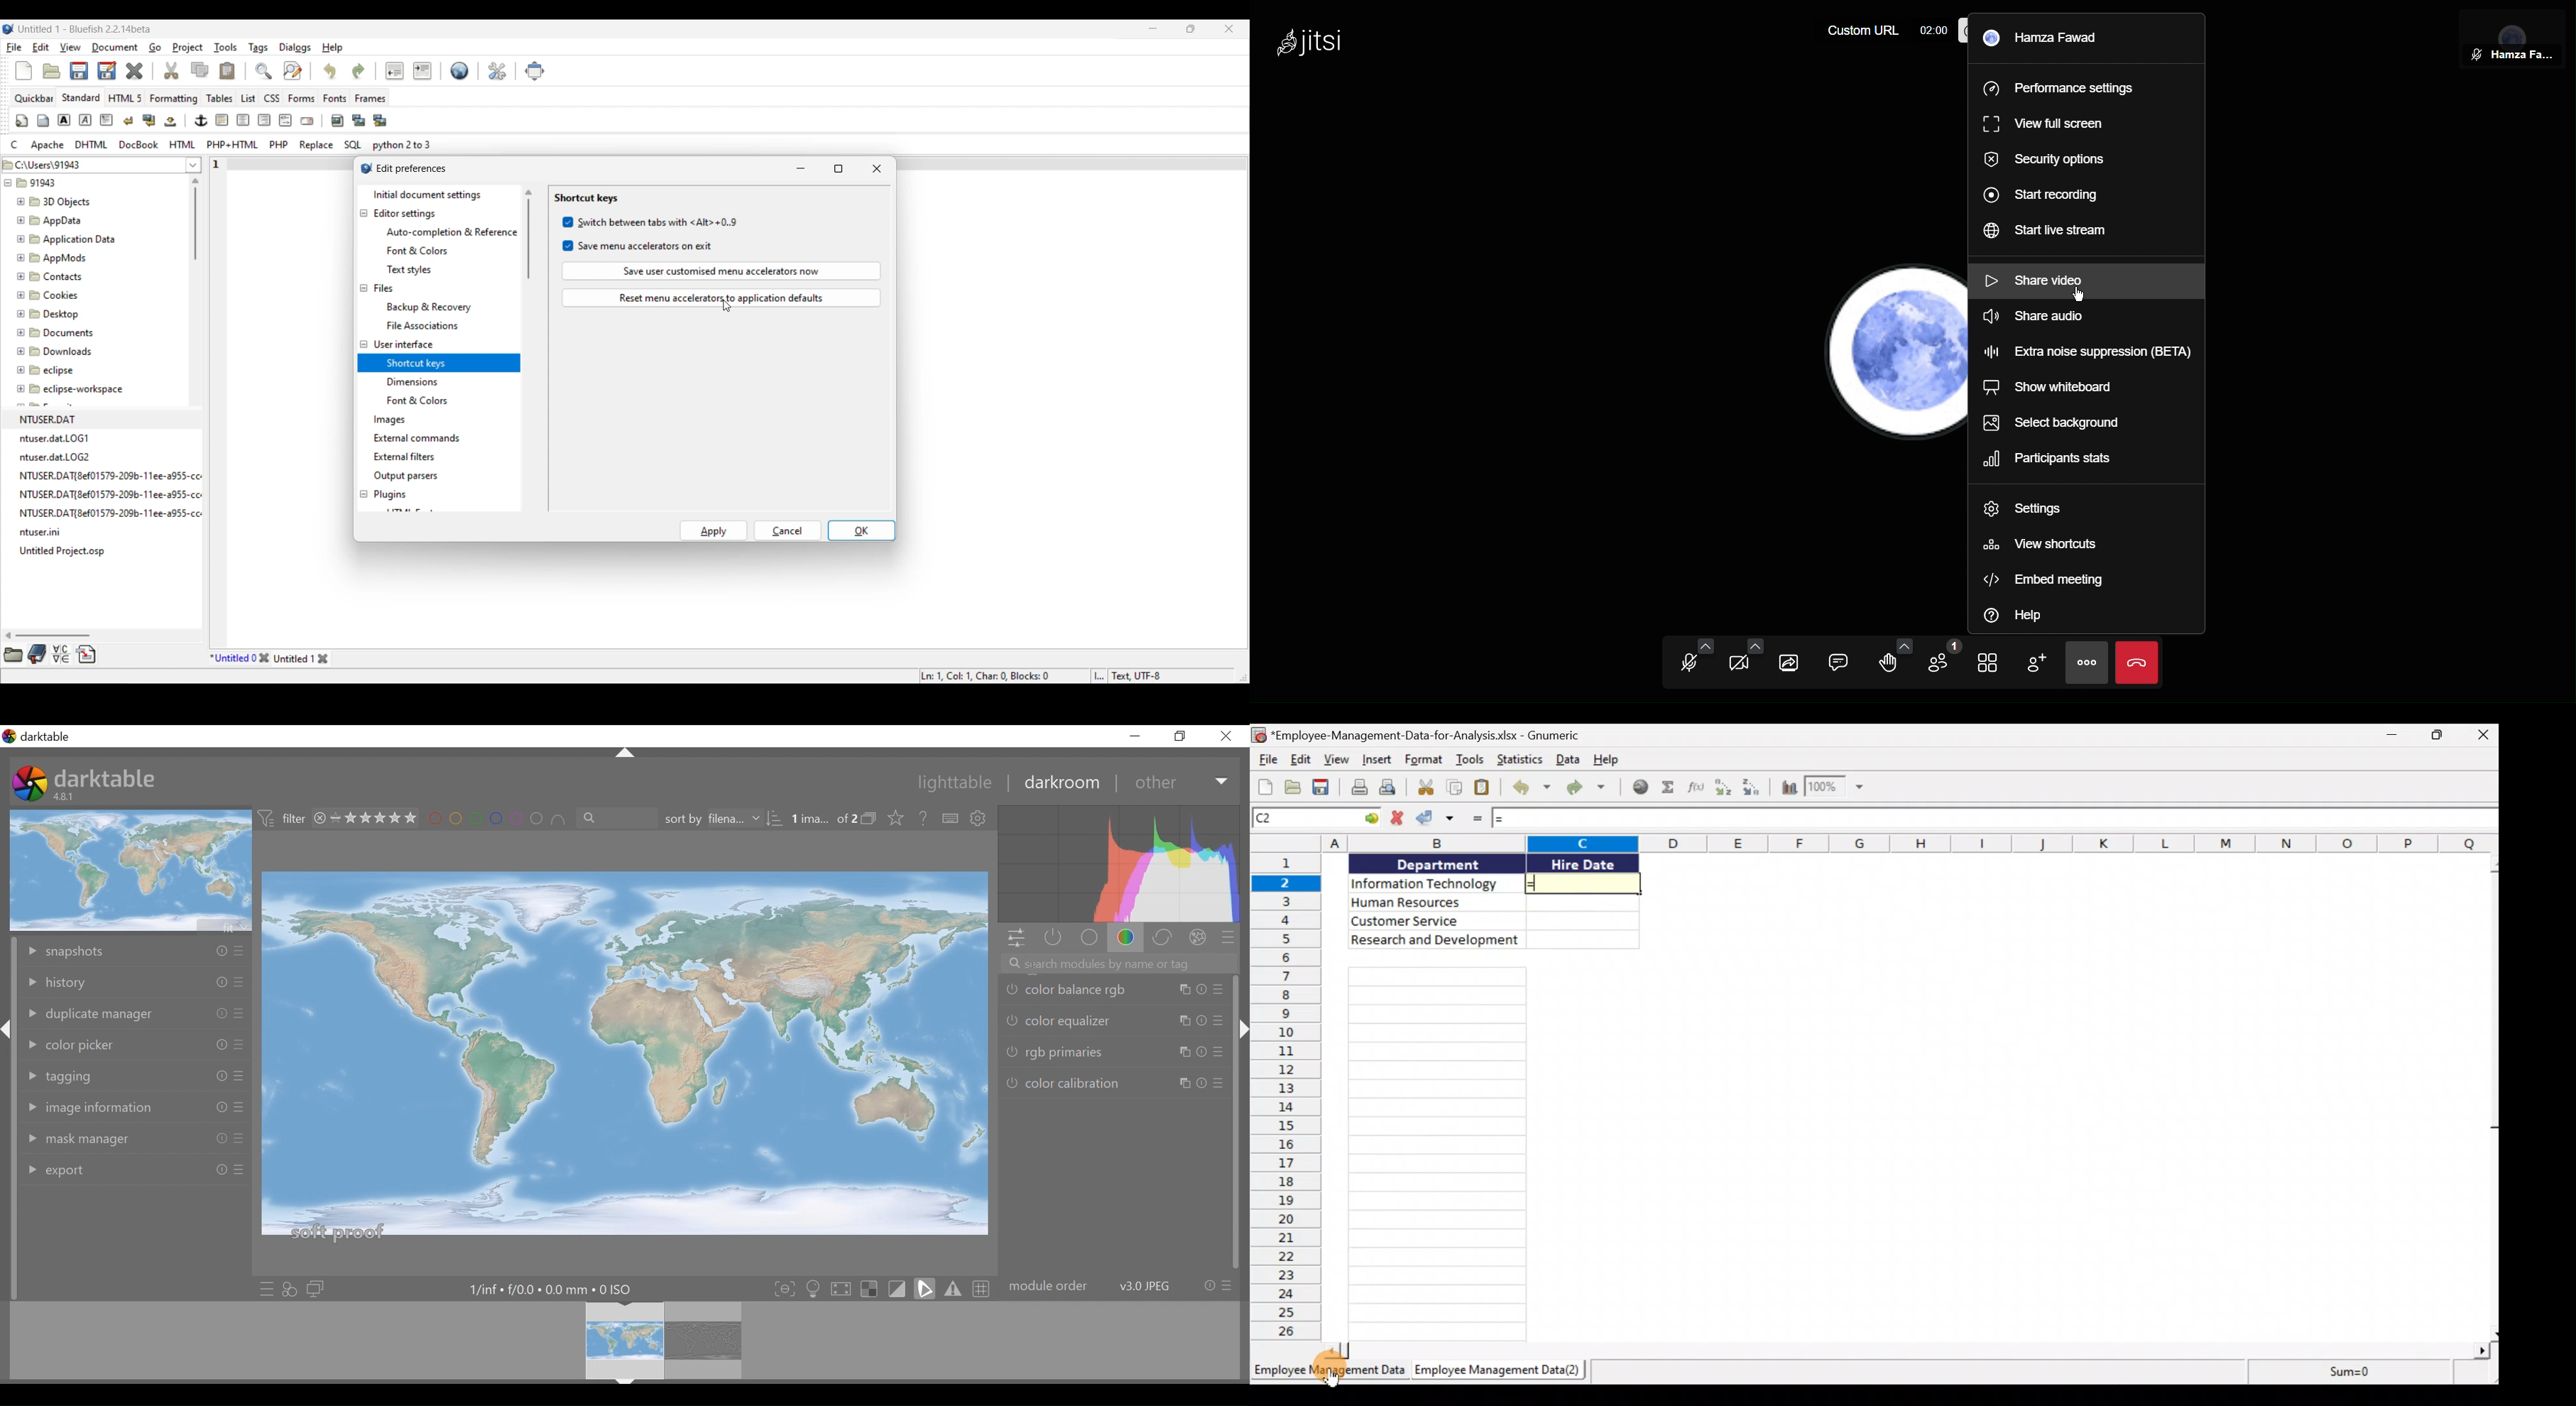 Image resolution: width=2576 pixels, height=1428 pixels. I want to click on View shortcuts, so click(2041, 543).